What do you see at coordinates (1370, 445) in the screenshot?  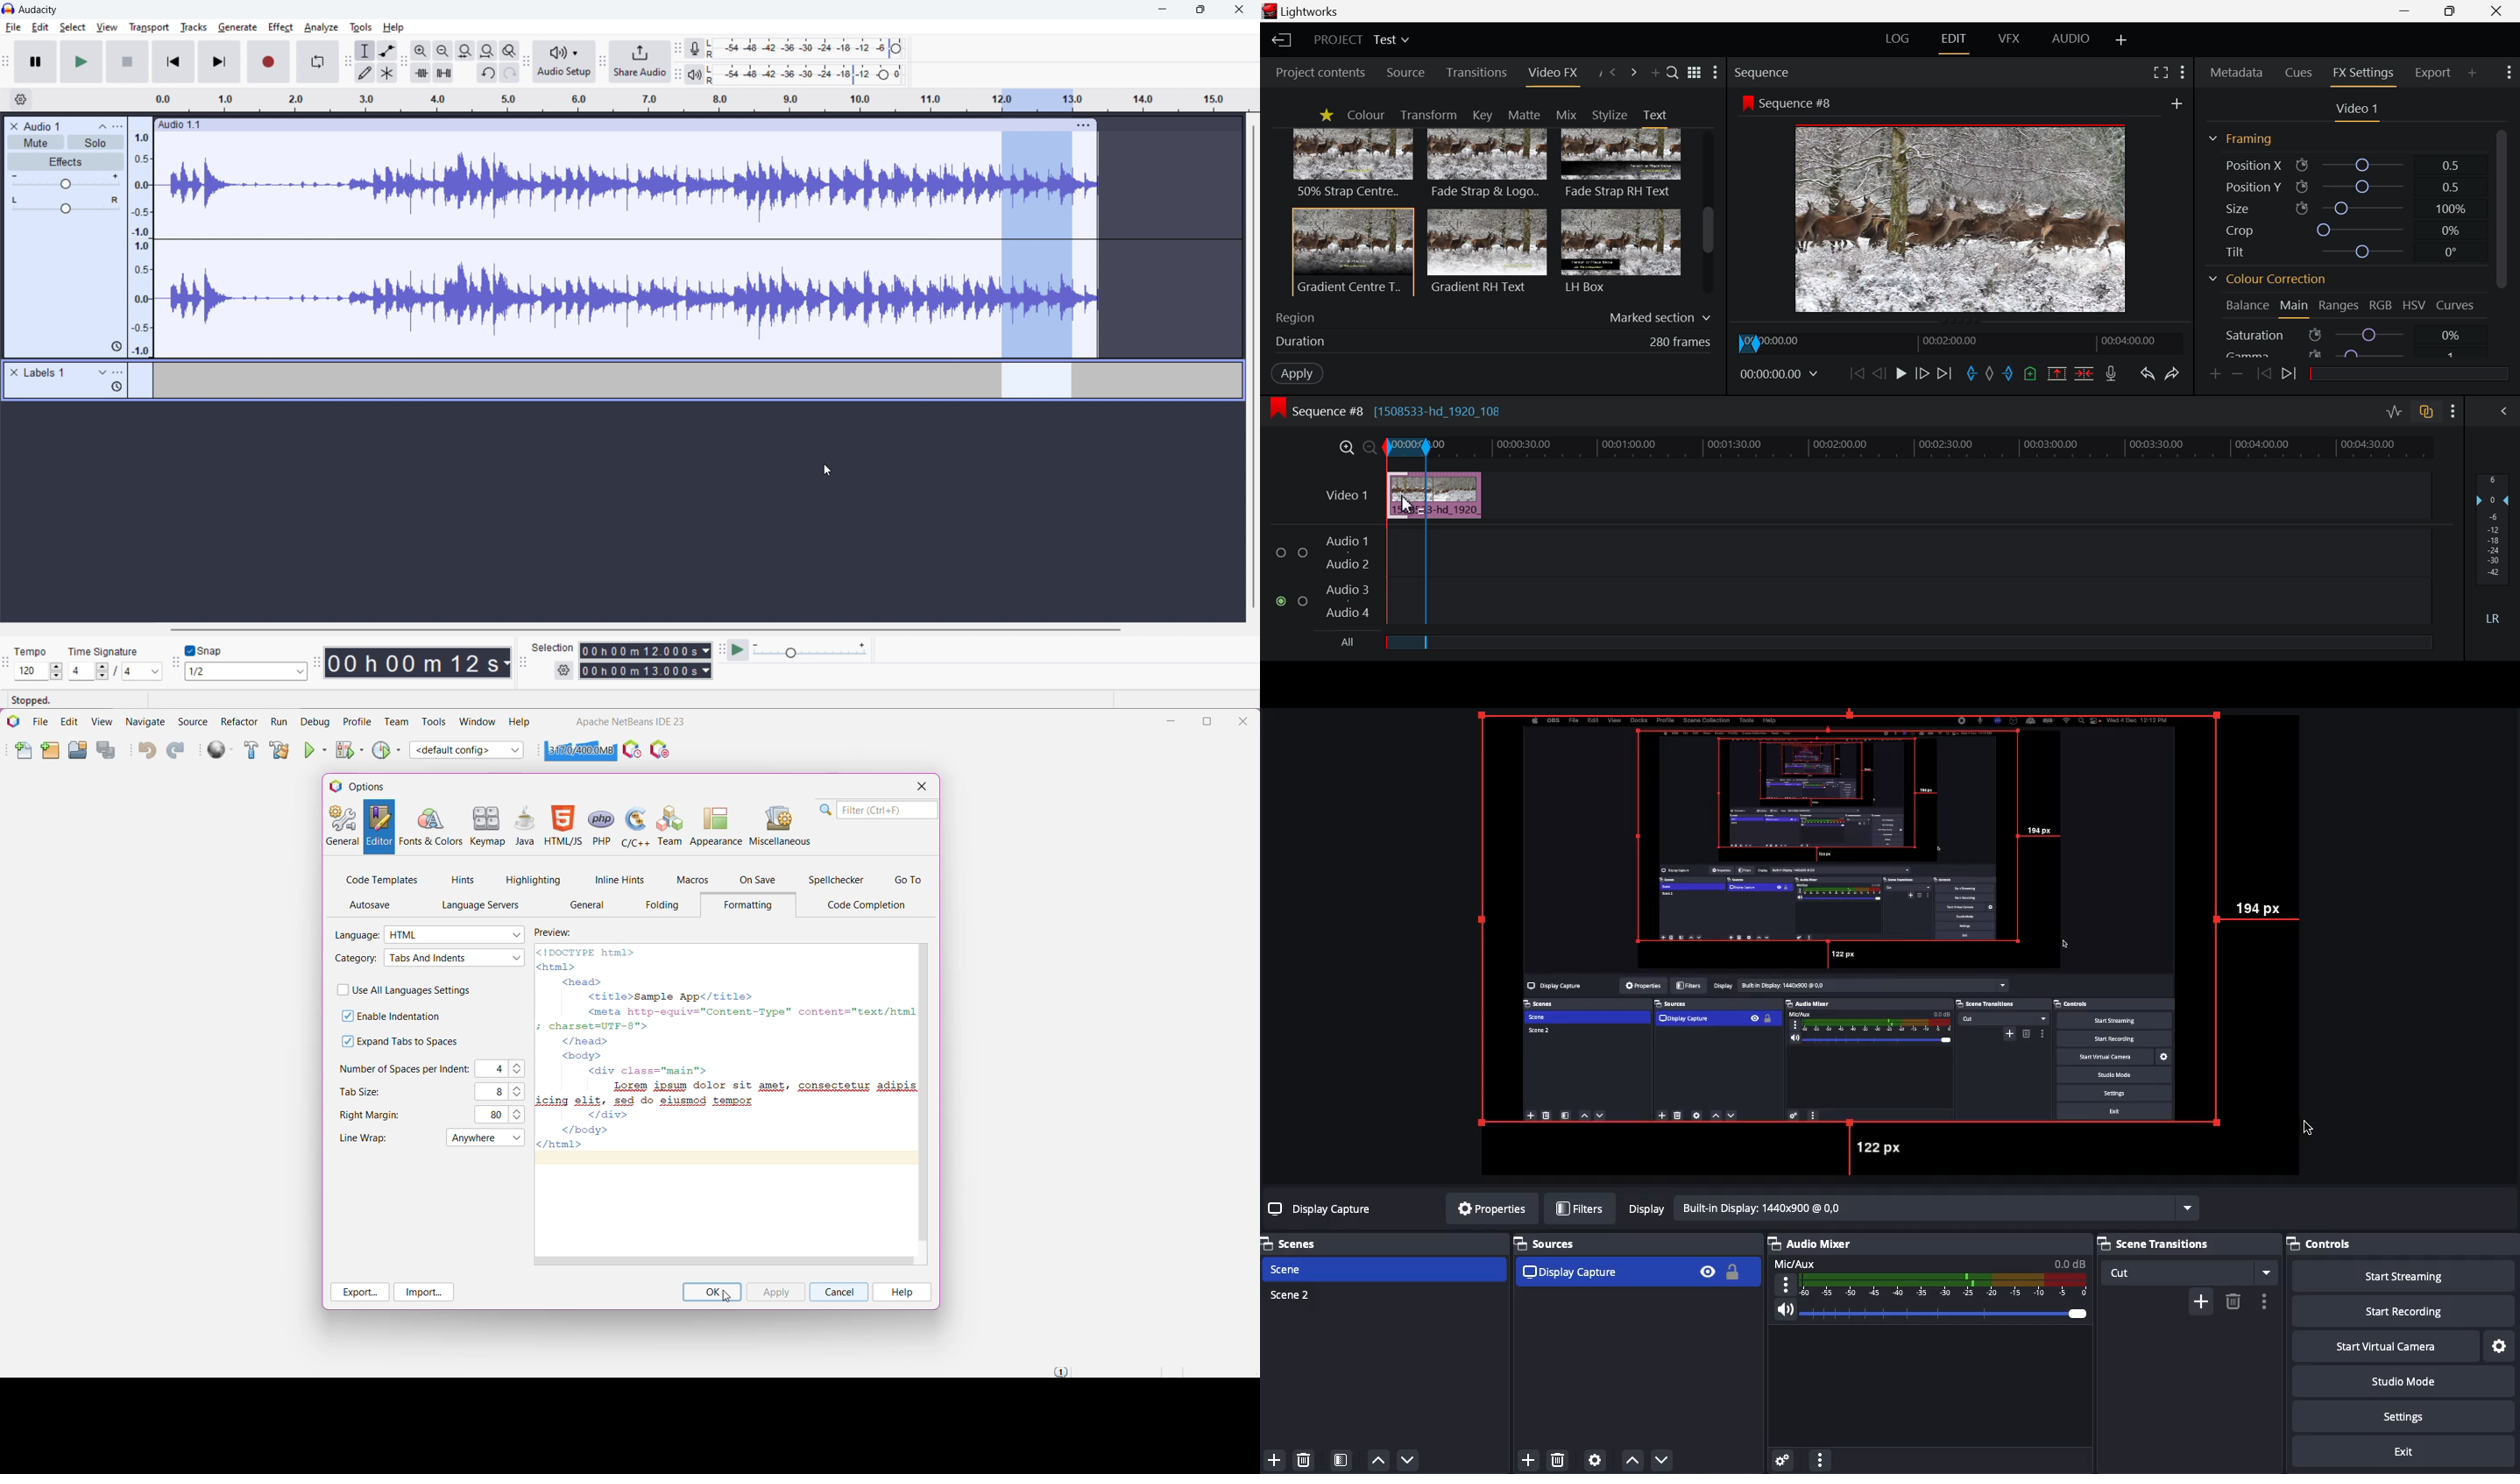 I see `Timeline Zoom Out` at bounding box center [1370, 445].